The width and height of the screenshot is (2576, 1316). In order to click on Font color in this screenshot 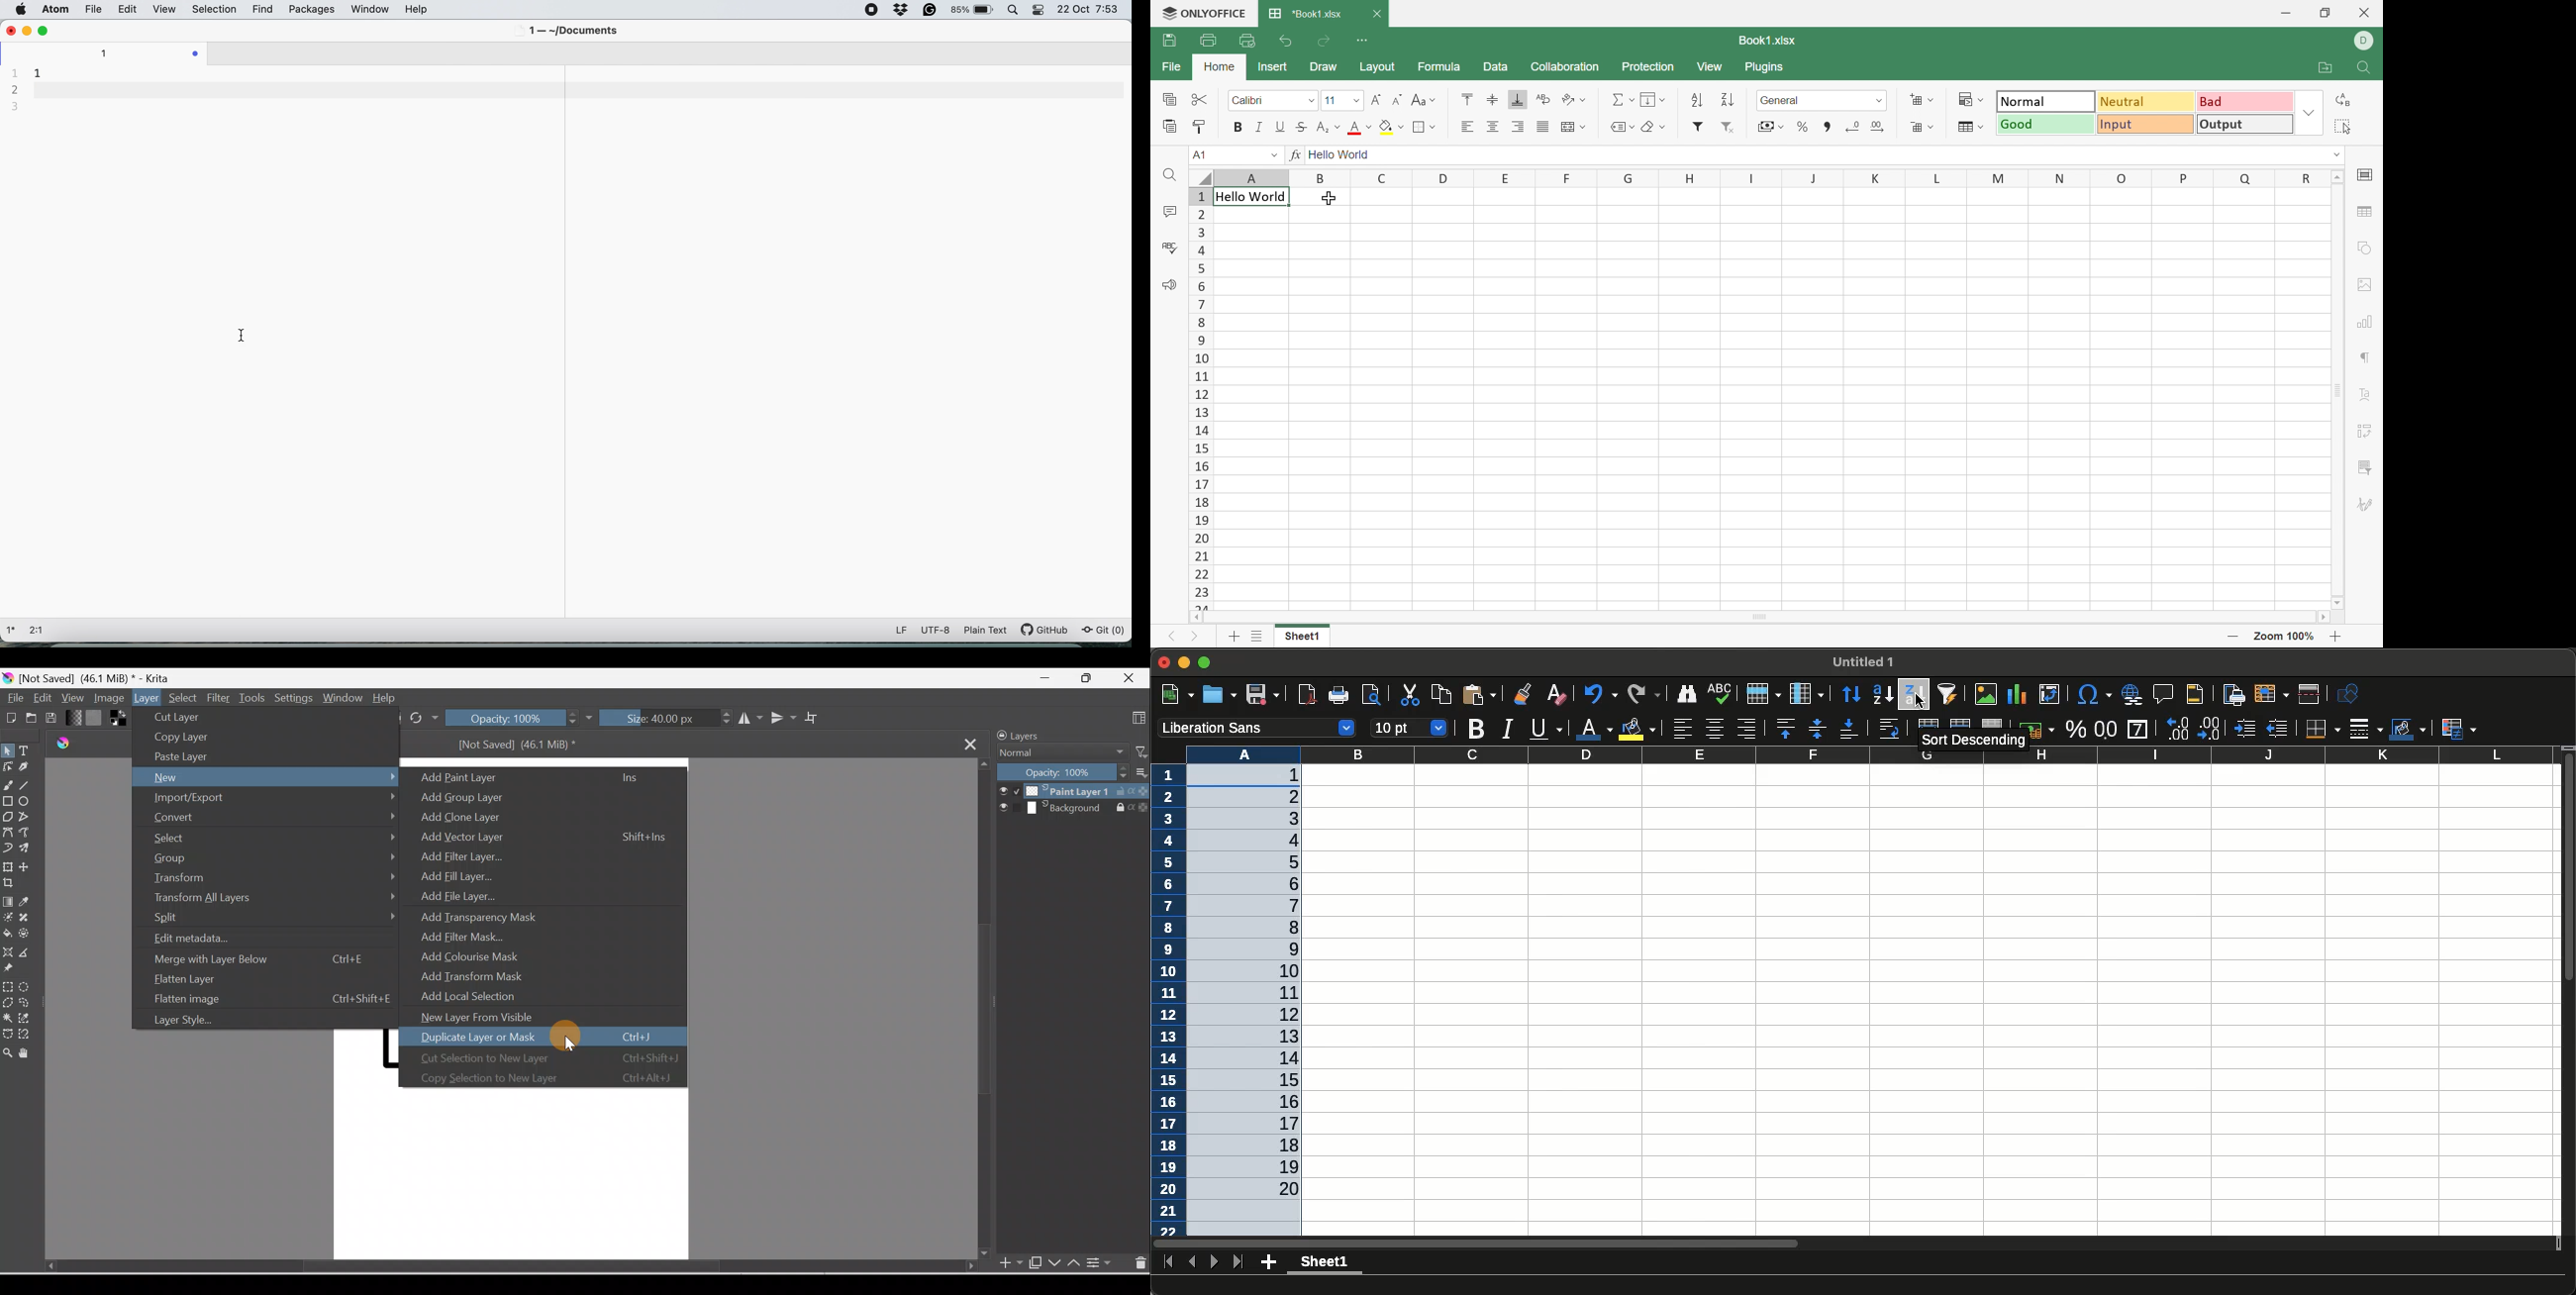, I will do `click(1594, 728)`.